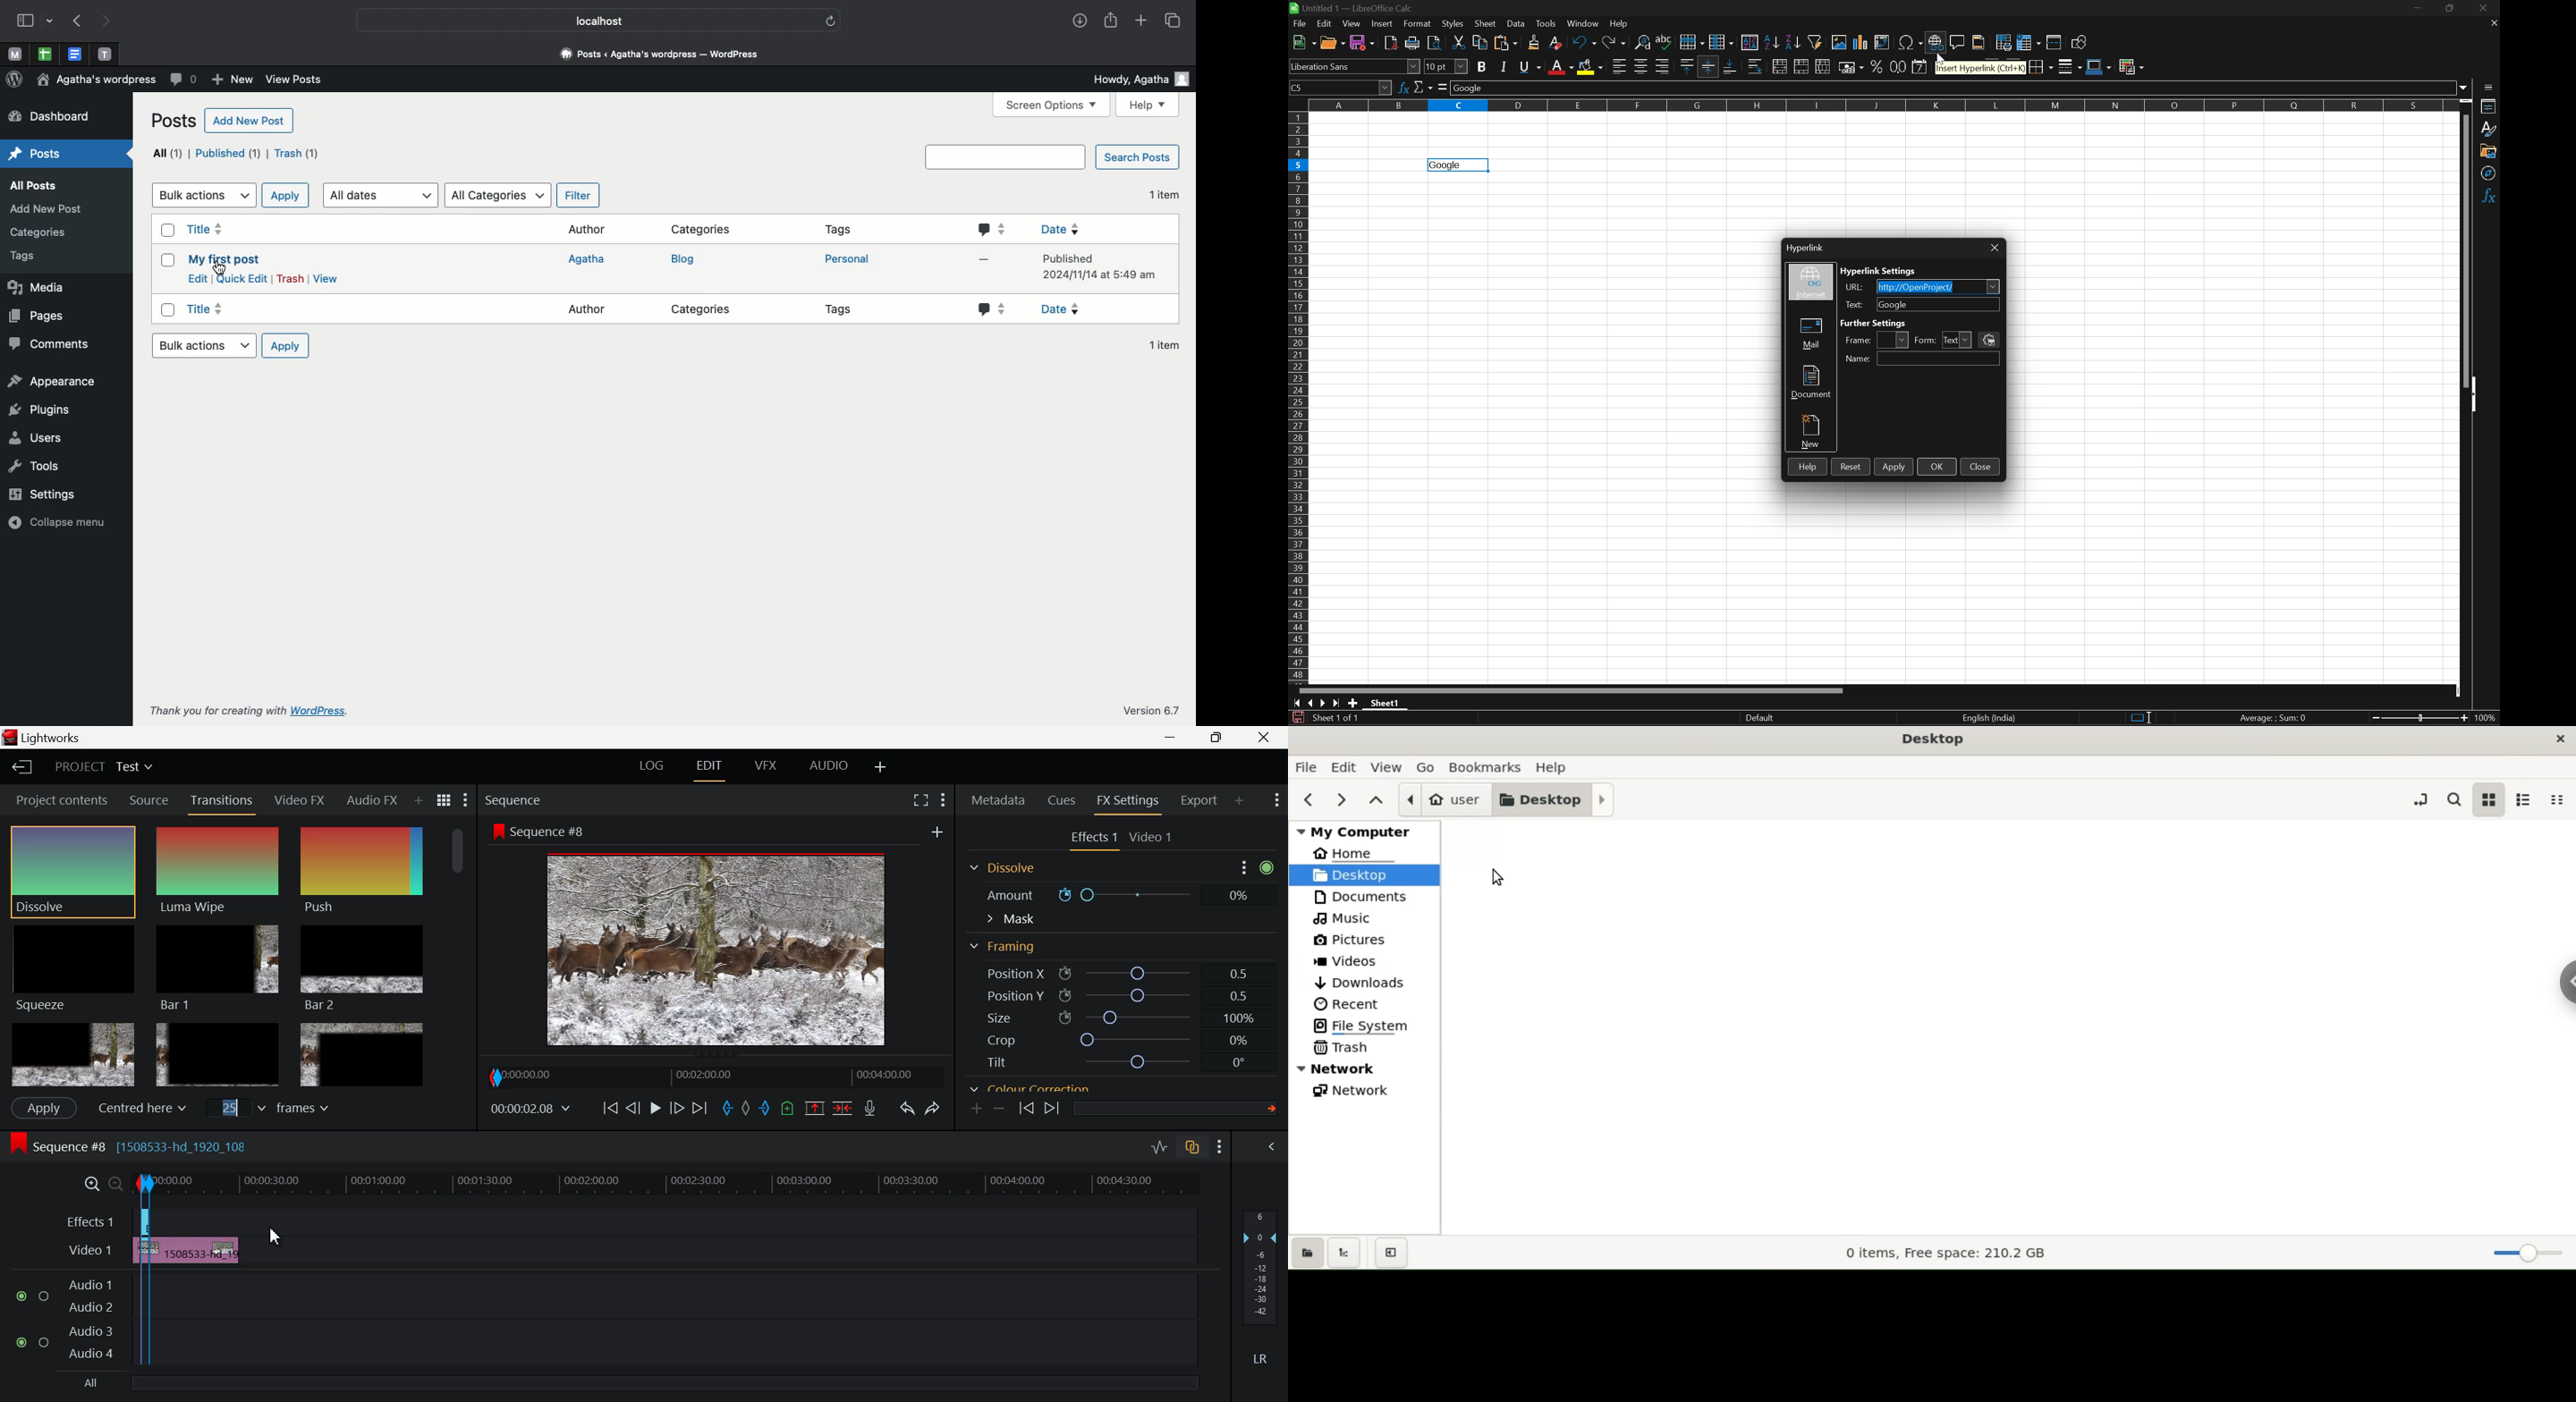  I want to click on Align bottom, so click(1730, 65).